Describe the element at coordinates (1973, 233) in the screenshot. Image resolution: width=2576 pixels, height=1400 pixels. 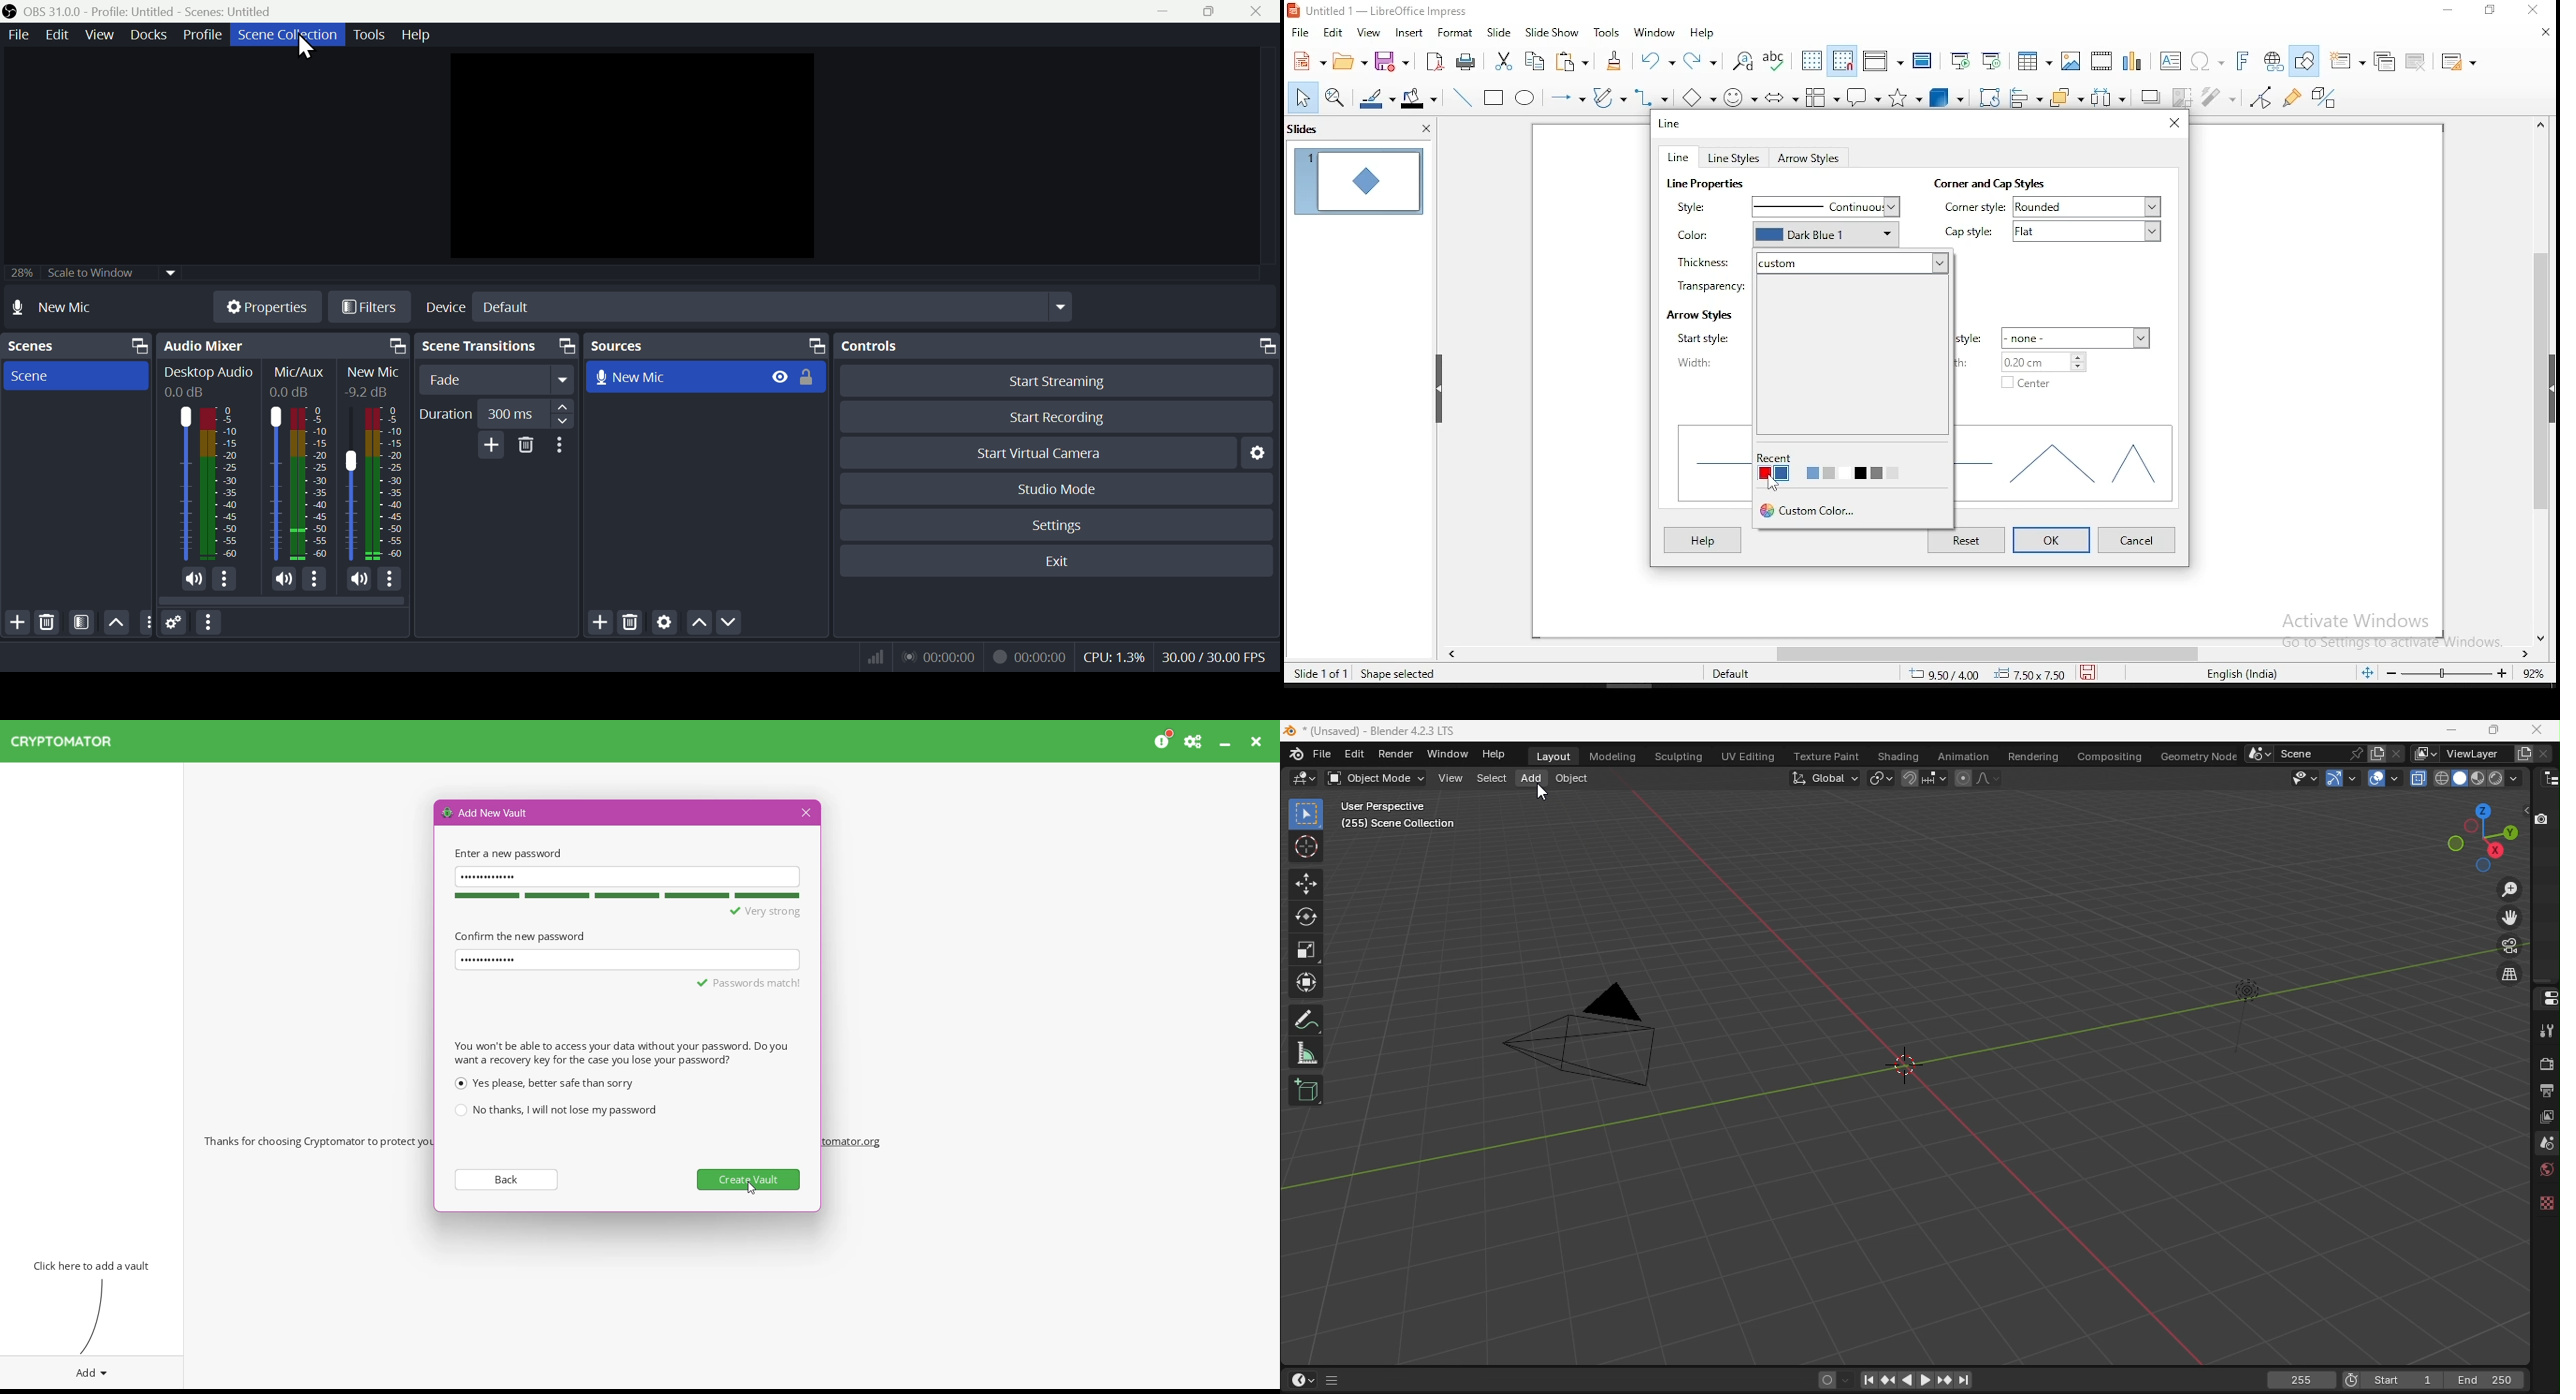
I see `cap style` at that location.